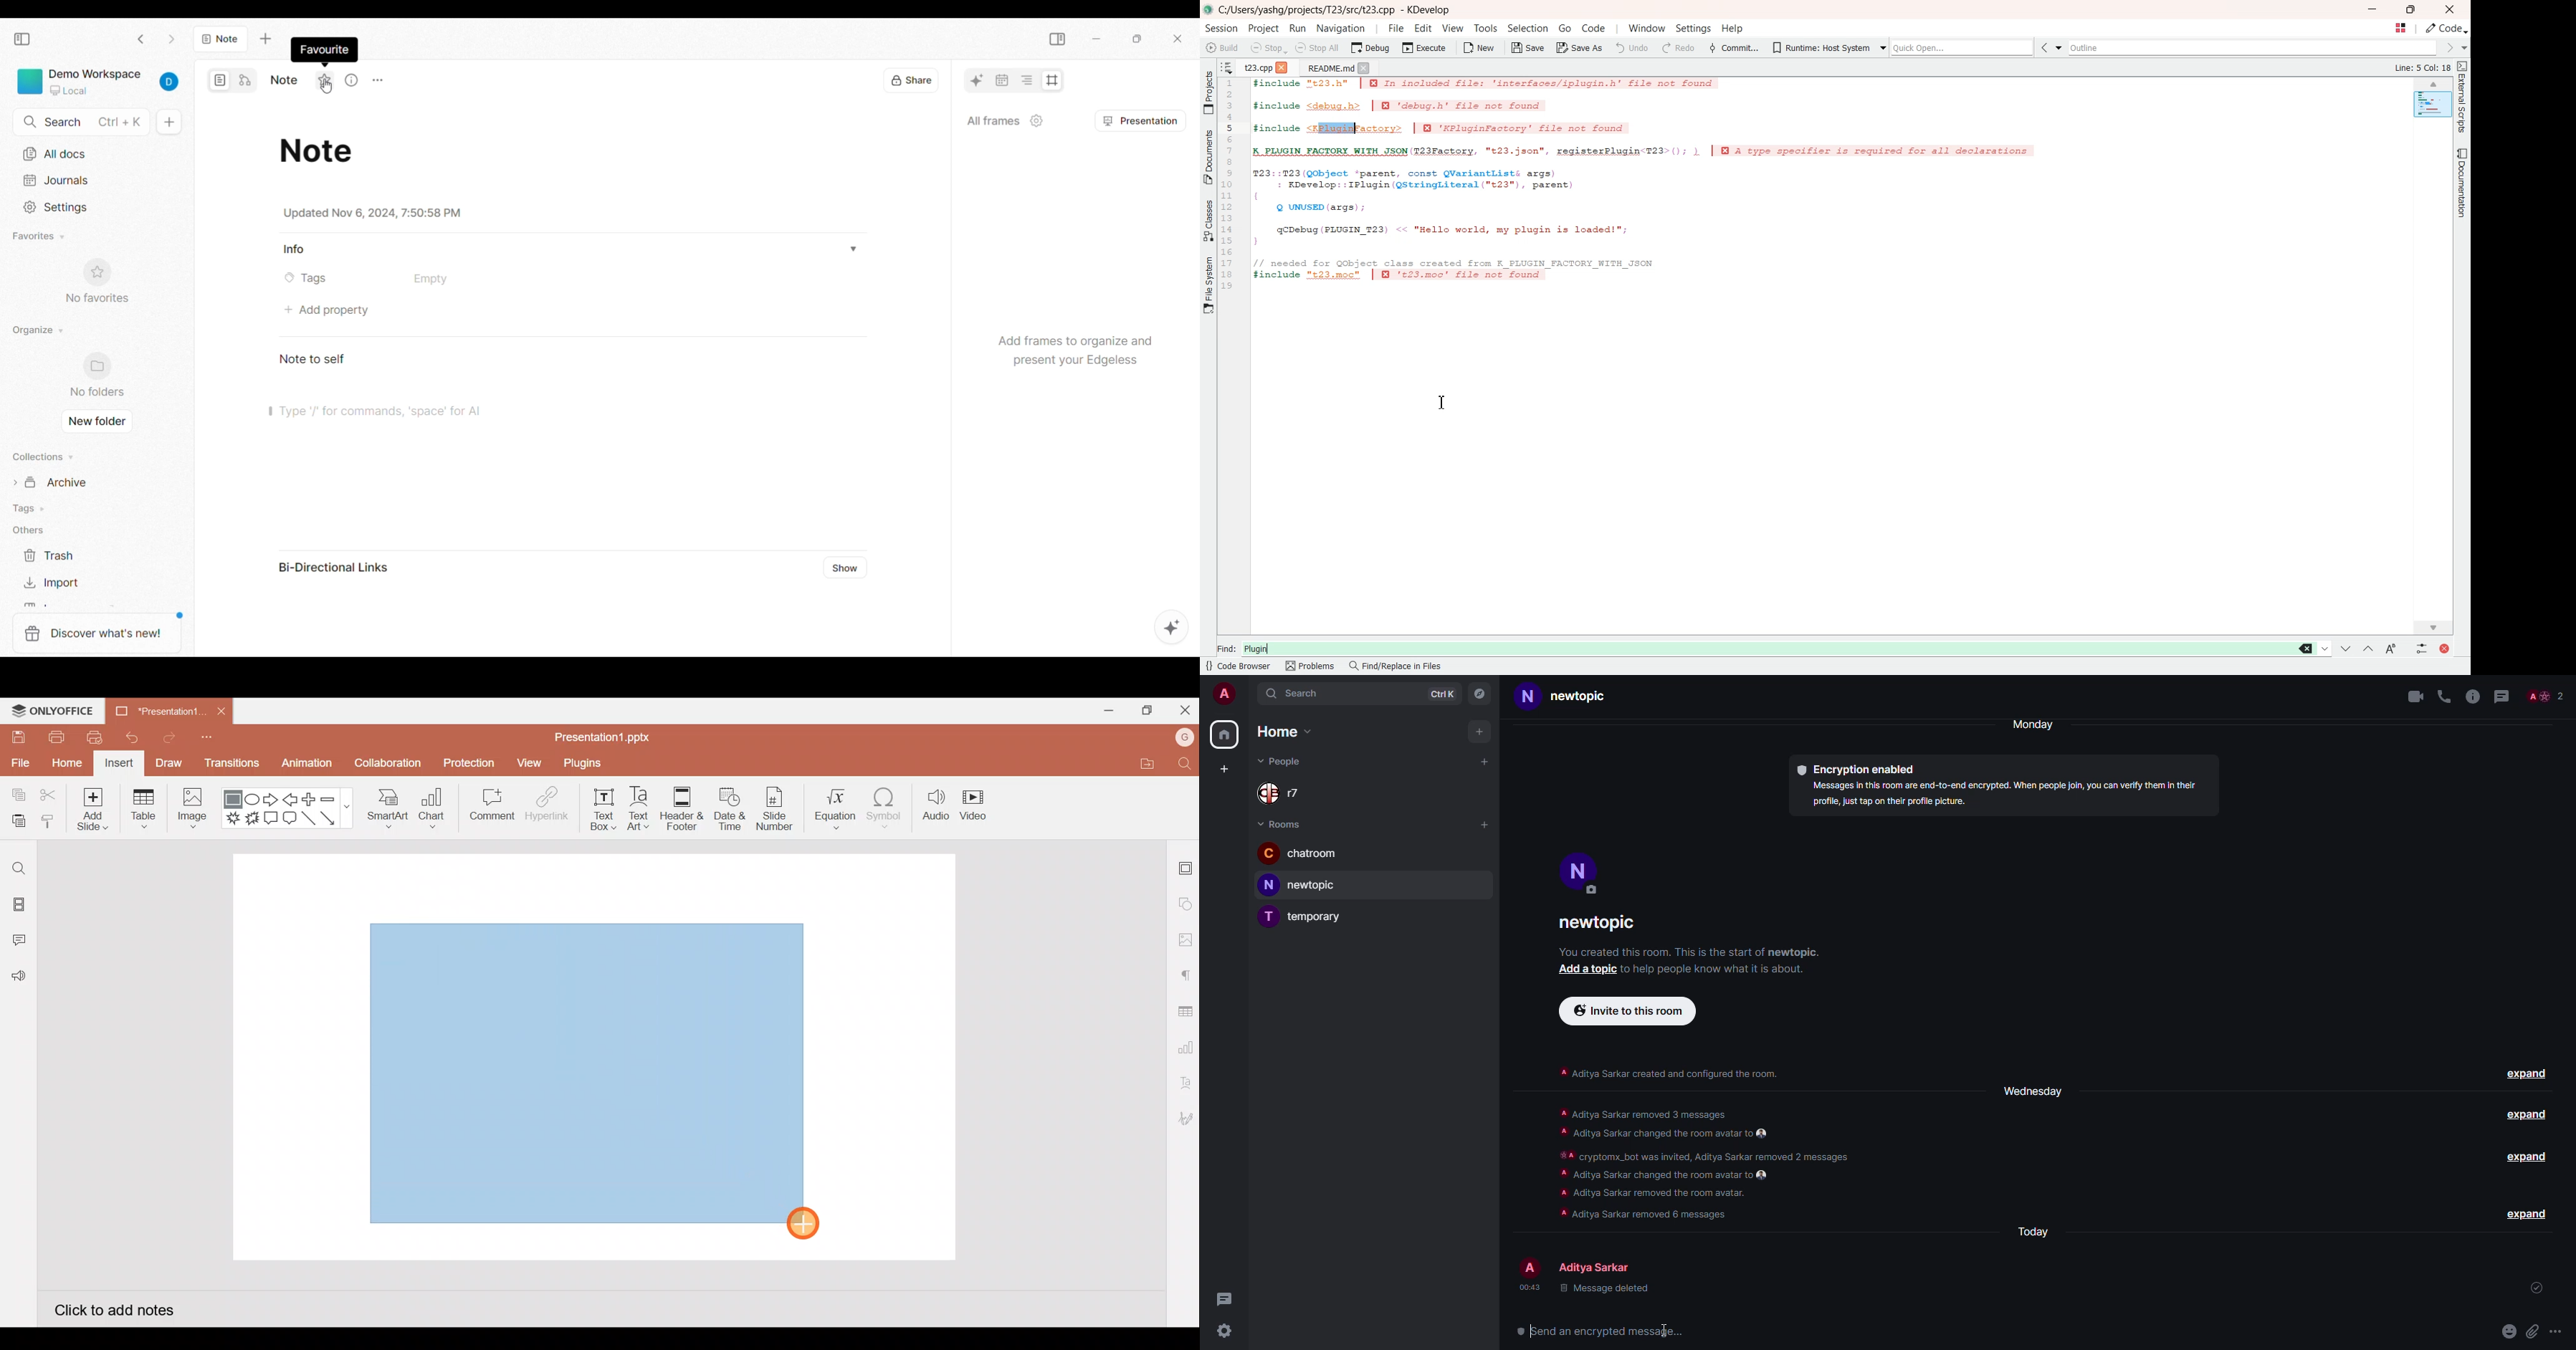 The width and height of the screenshot is (2576, 1372). What do you see at coordinates (1340, 28) in the screenshot?
I see `Navigation` at bounding box center [1340, 28].